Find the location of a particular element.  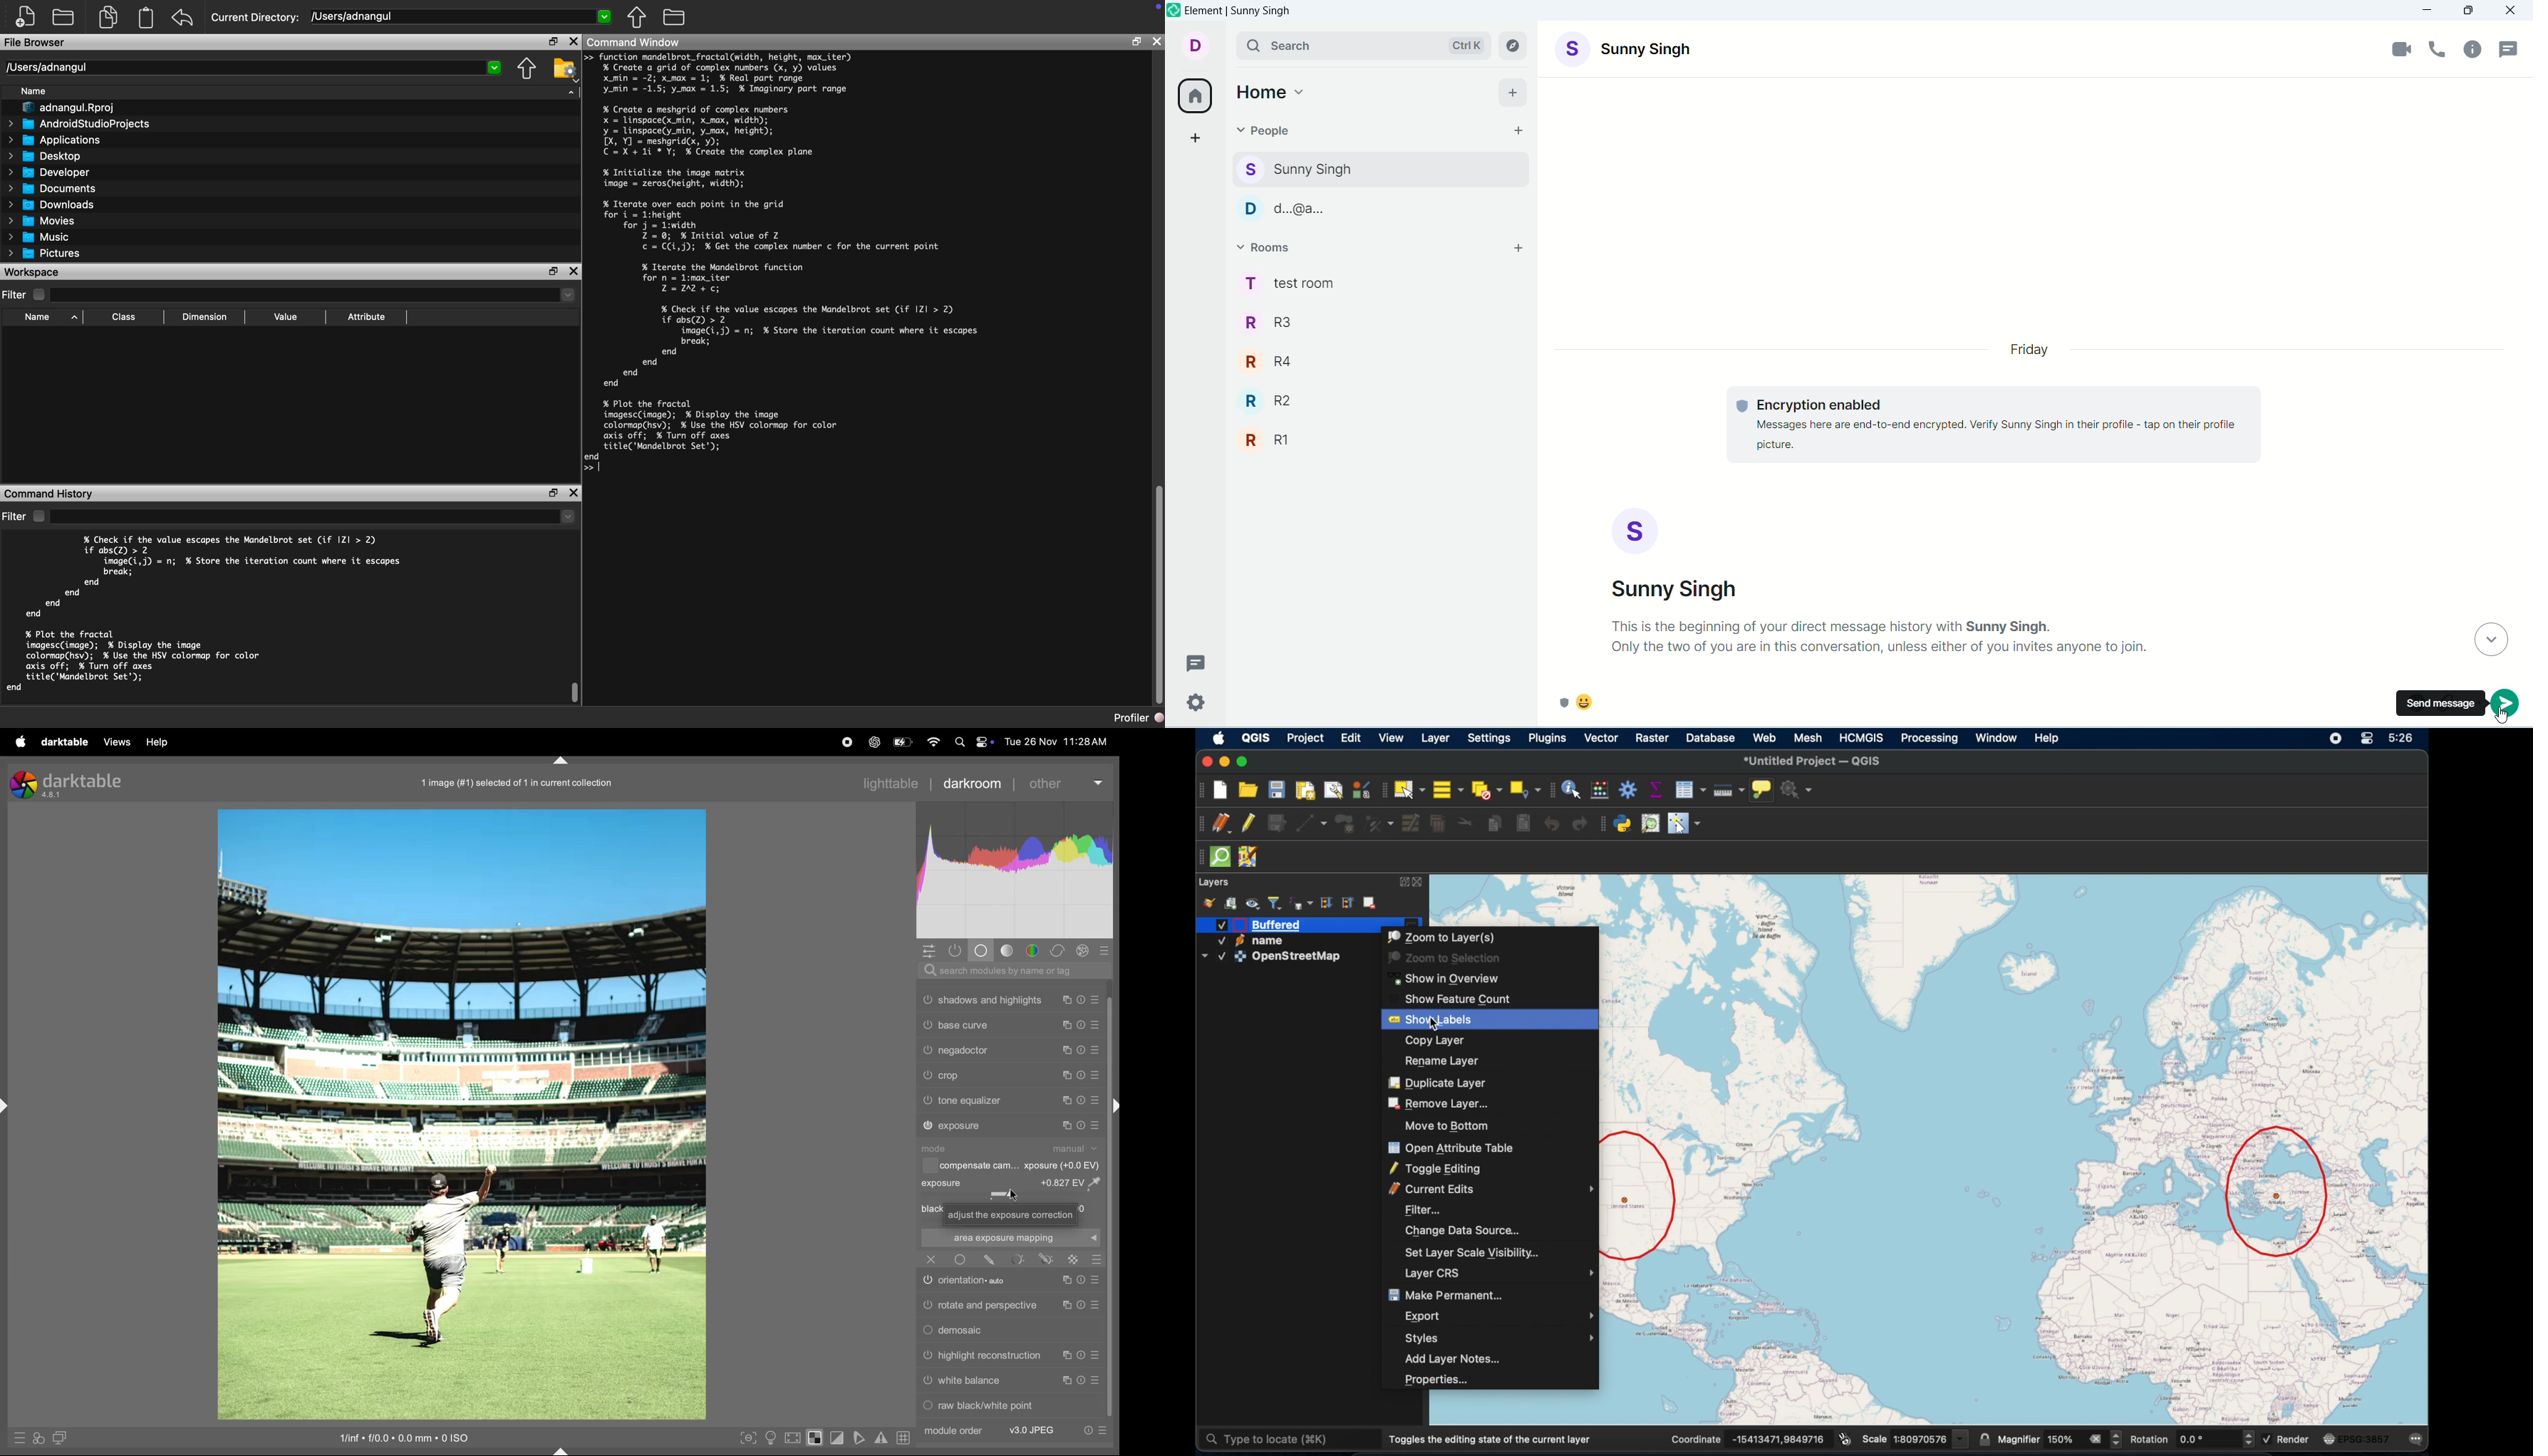

base is located at coordinates (983, 951).